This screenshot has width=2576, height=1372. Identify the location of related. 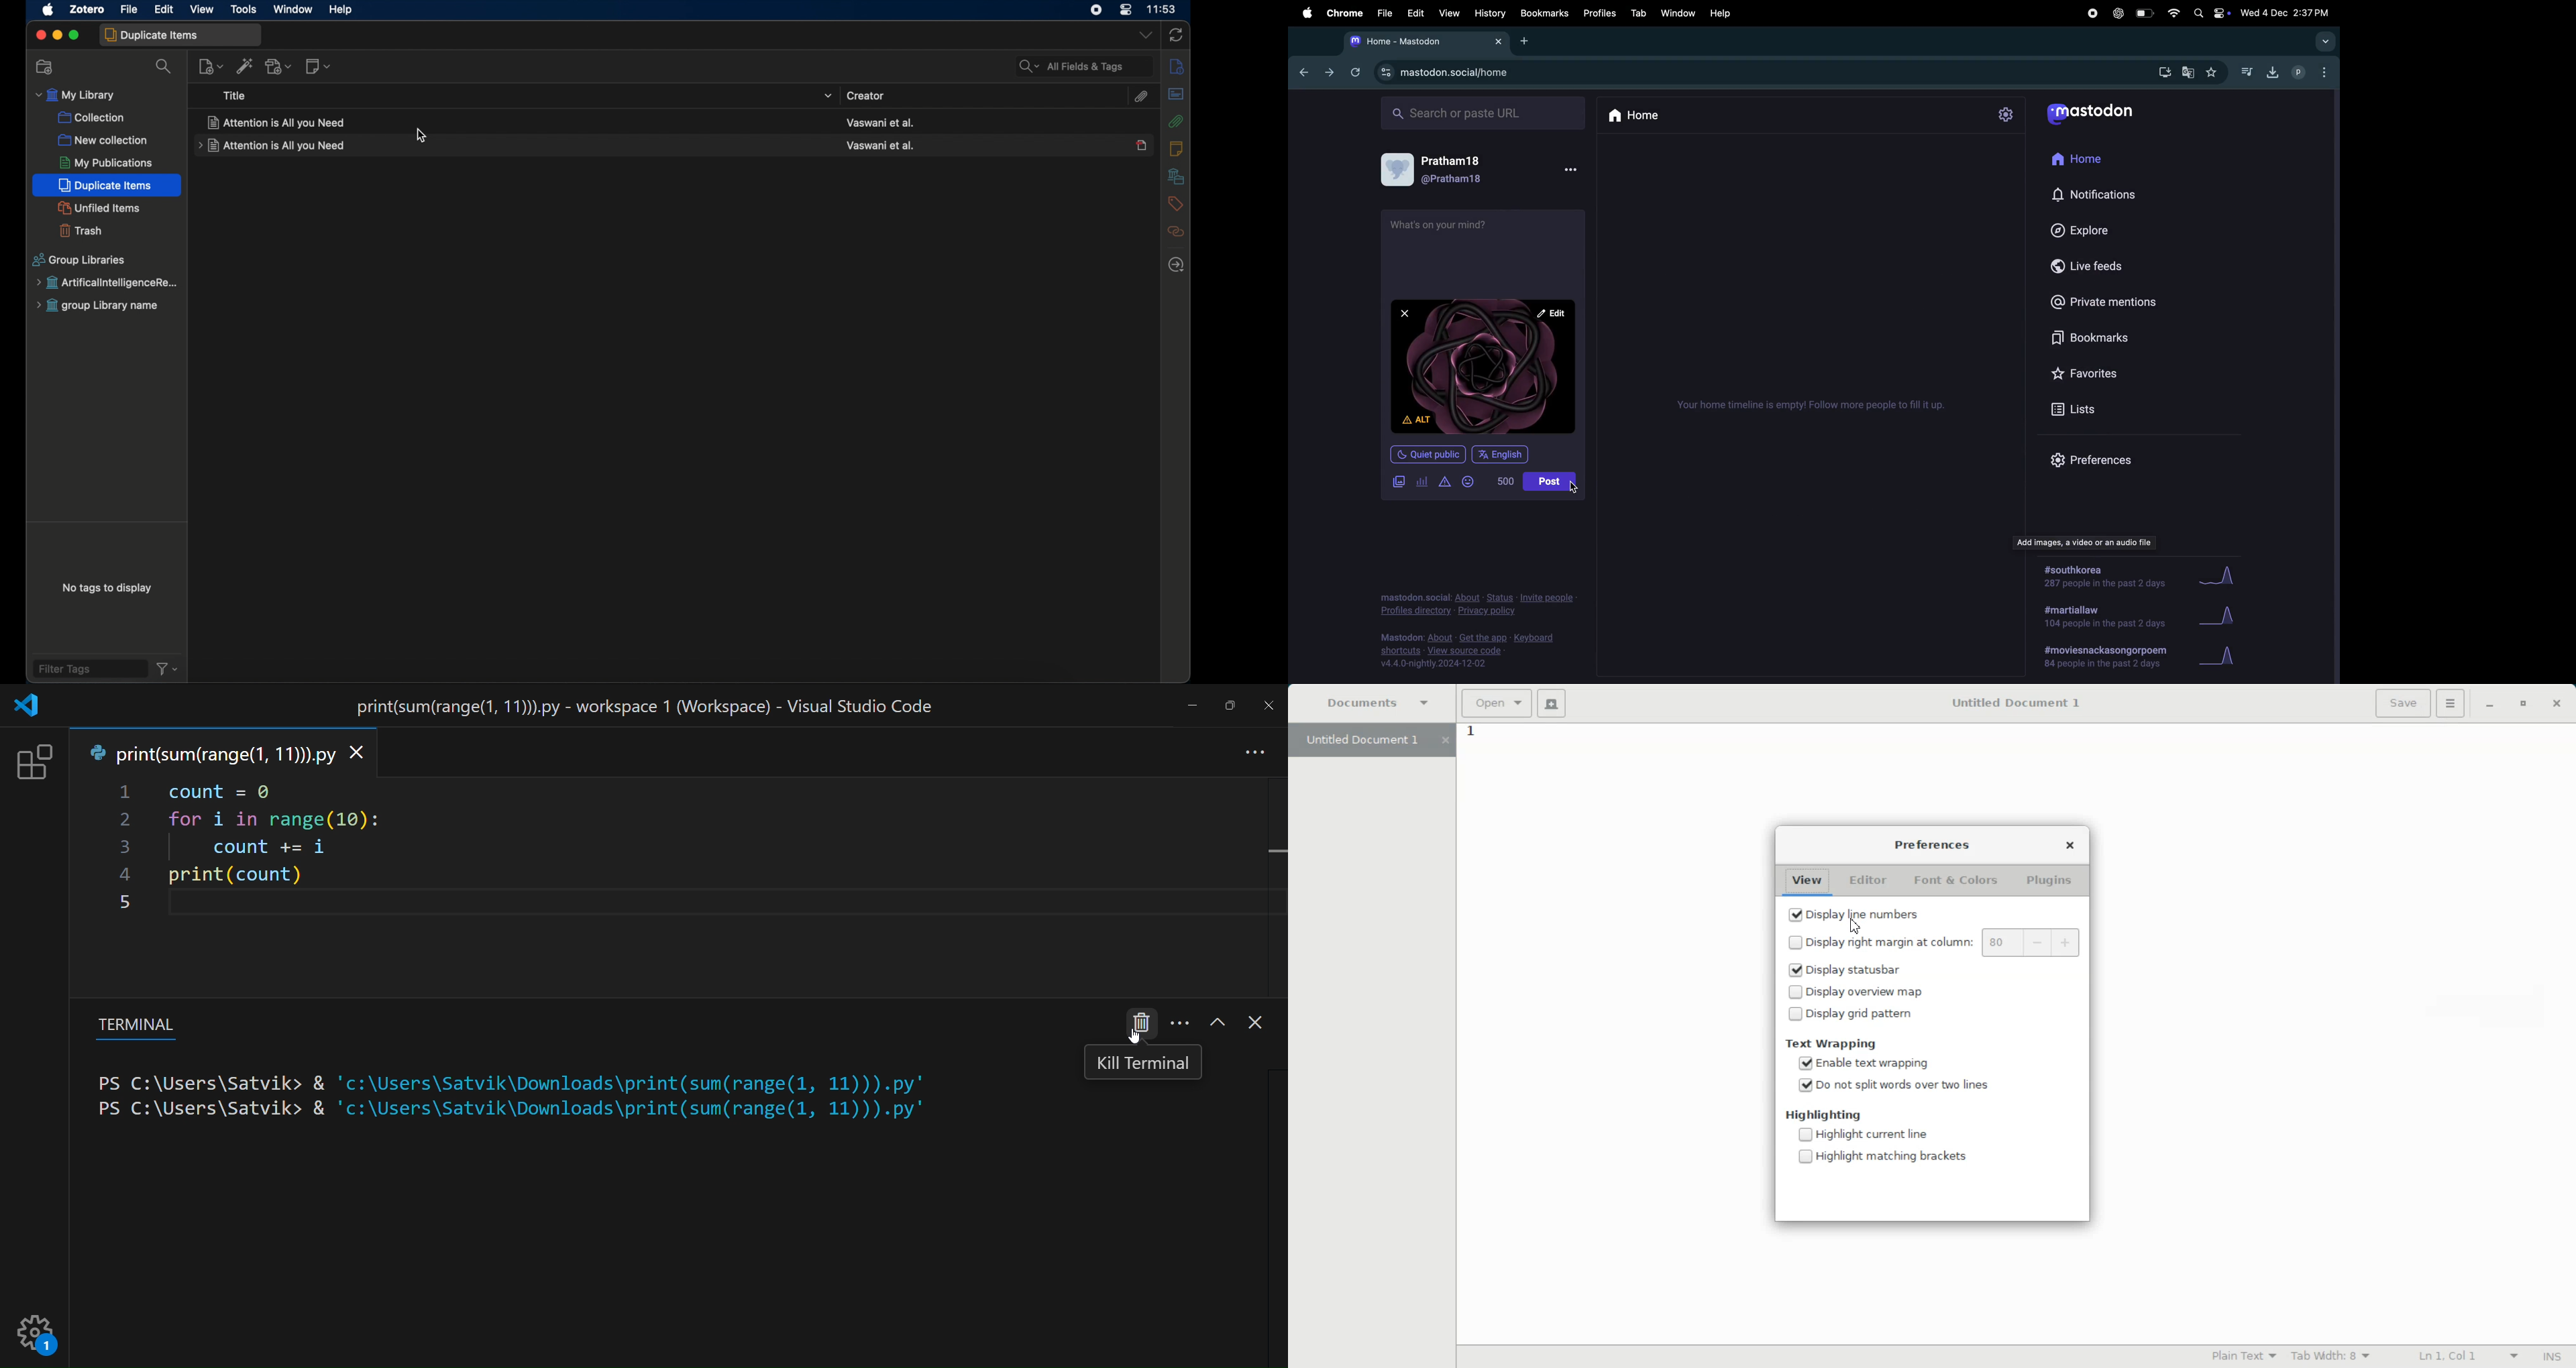
(1176, 232).